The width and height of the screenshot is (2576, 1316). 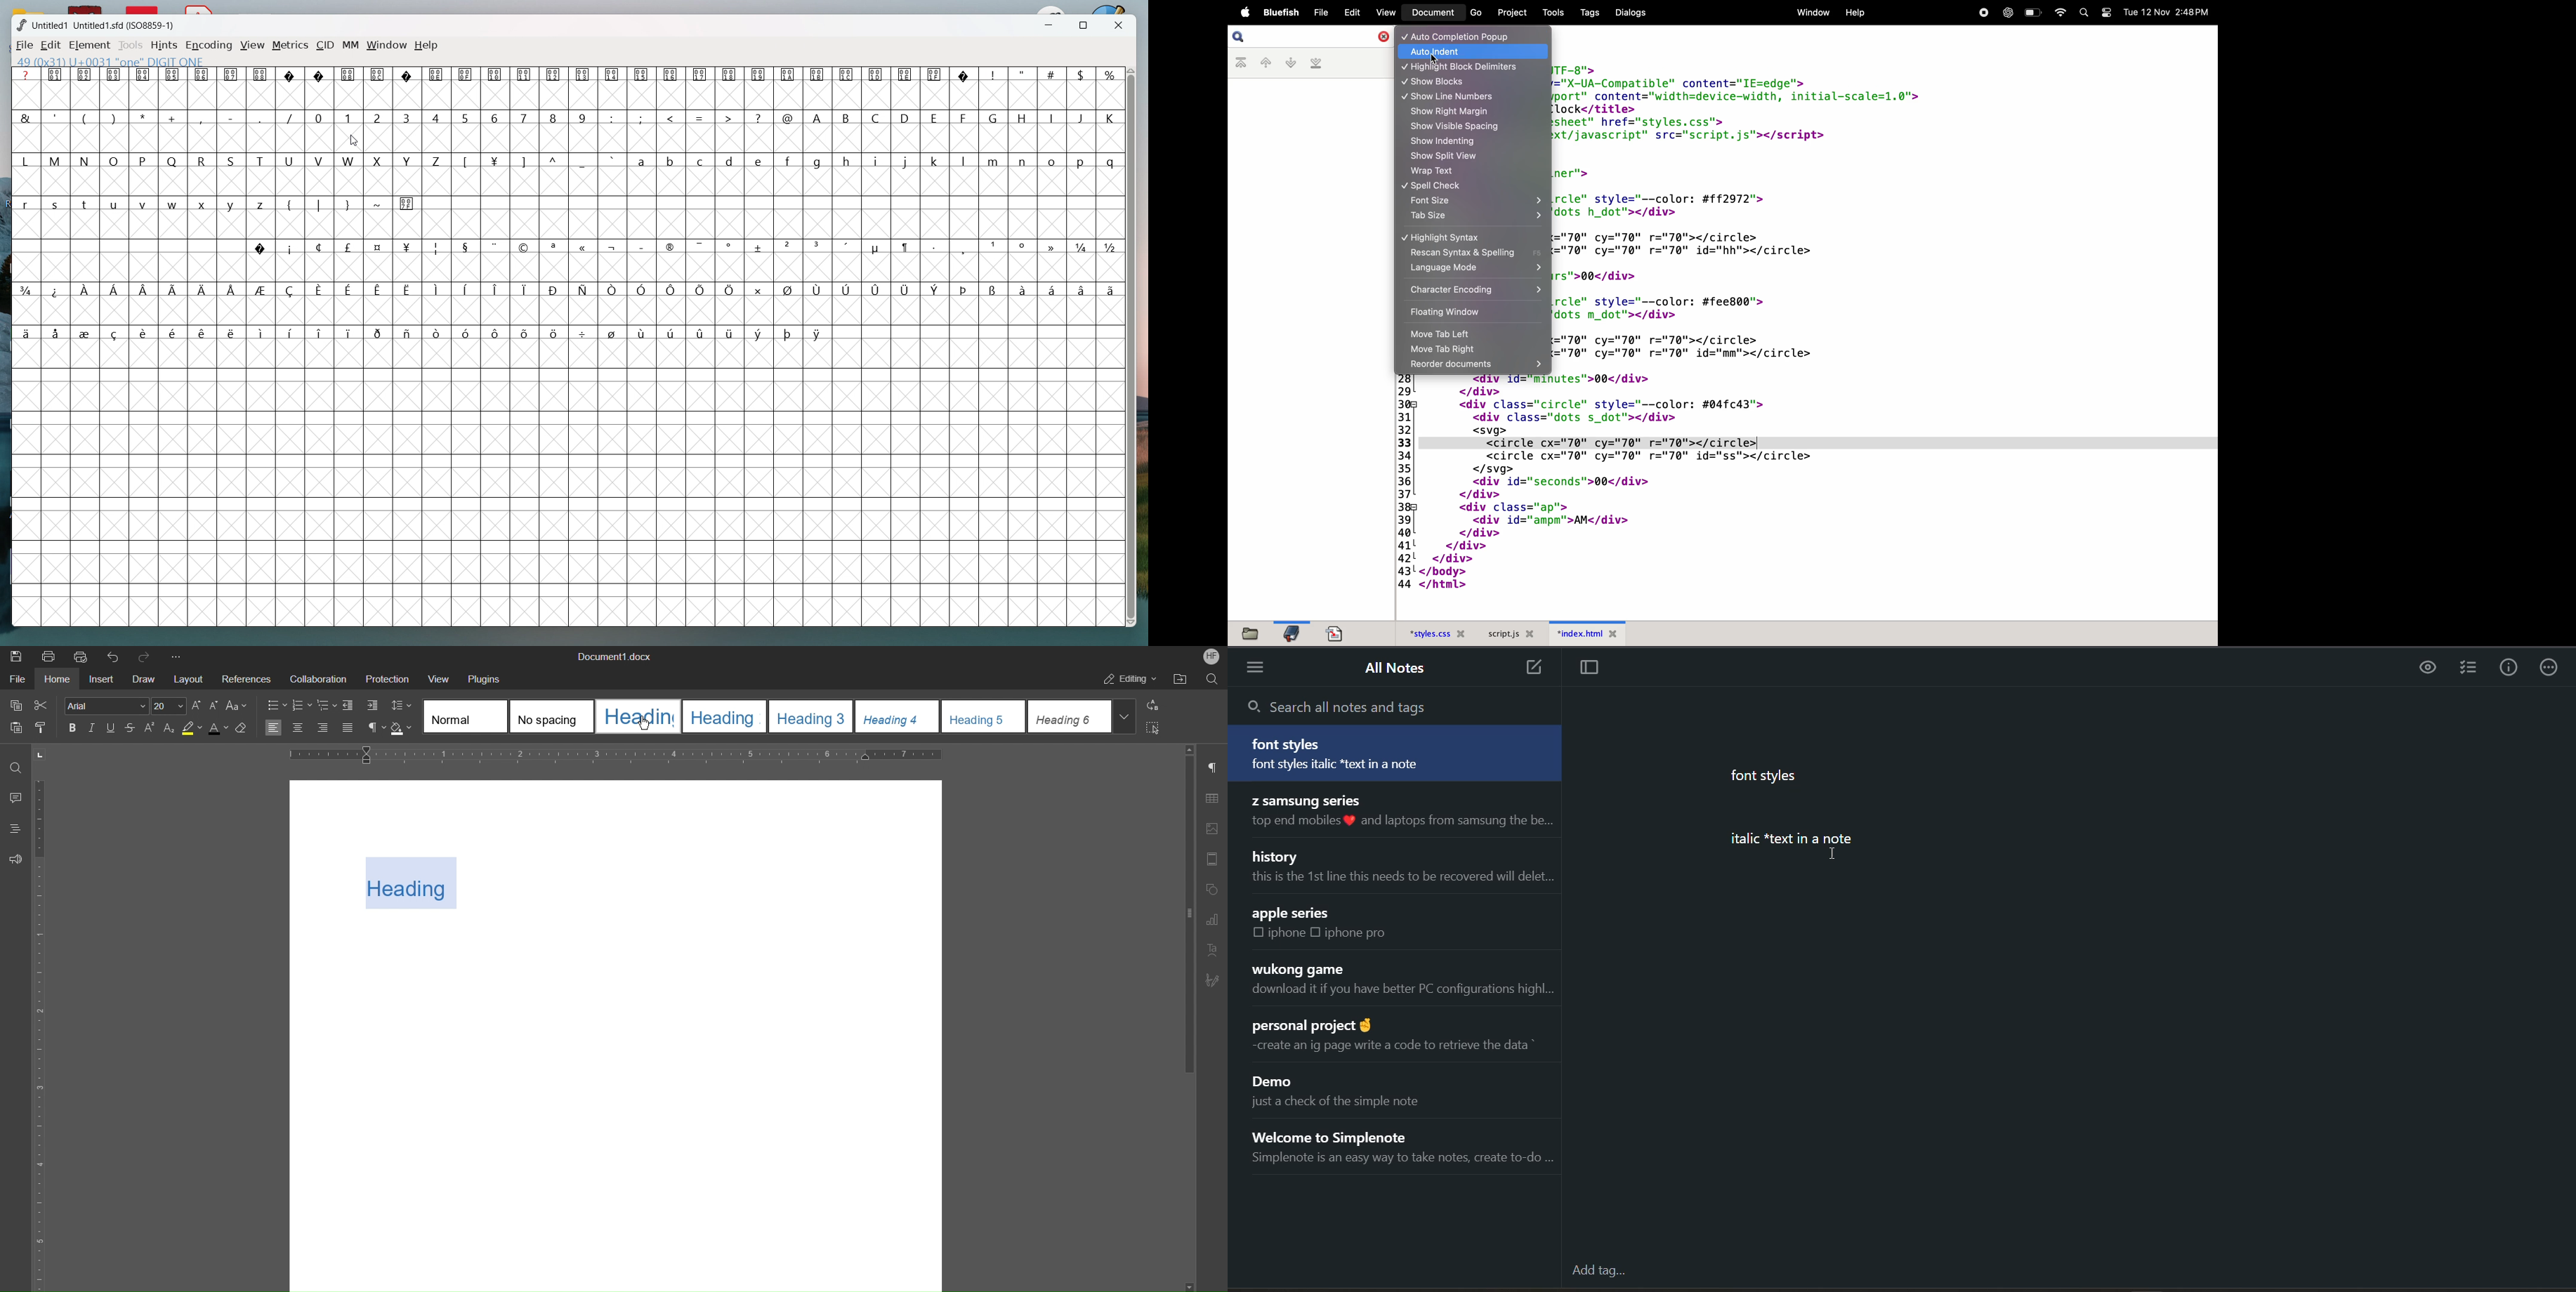 What do you see at coordinates (1601, 1270) in the screenshot?
I see `add tag` at bounding box center [1601, 1270].